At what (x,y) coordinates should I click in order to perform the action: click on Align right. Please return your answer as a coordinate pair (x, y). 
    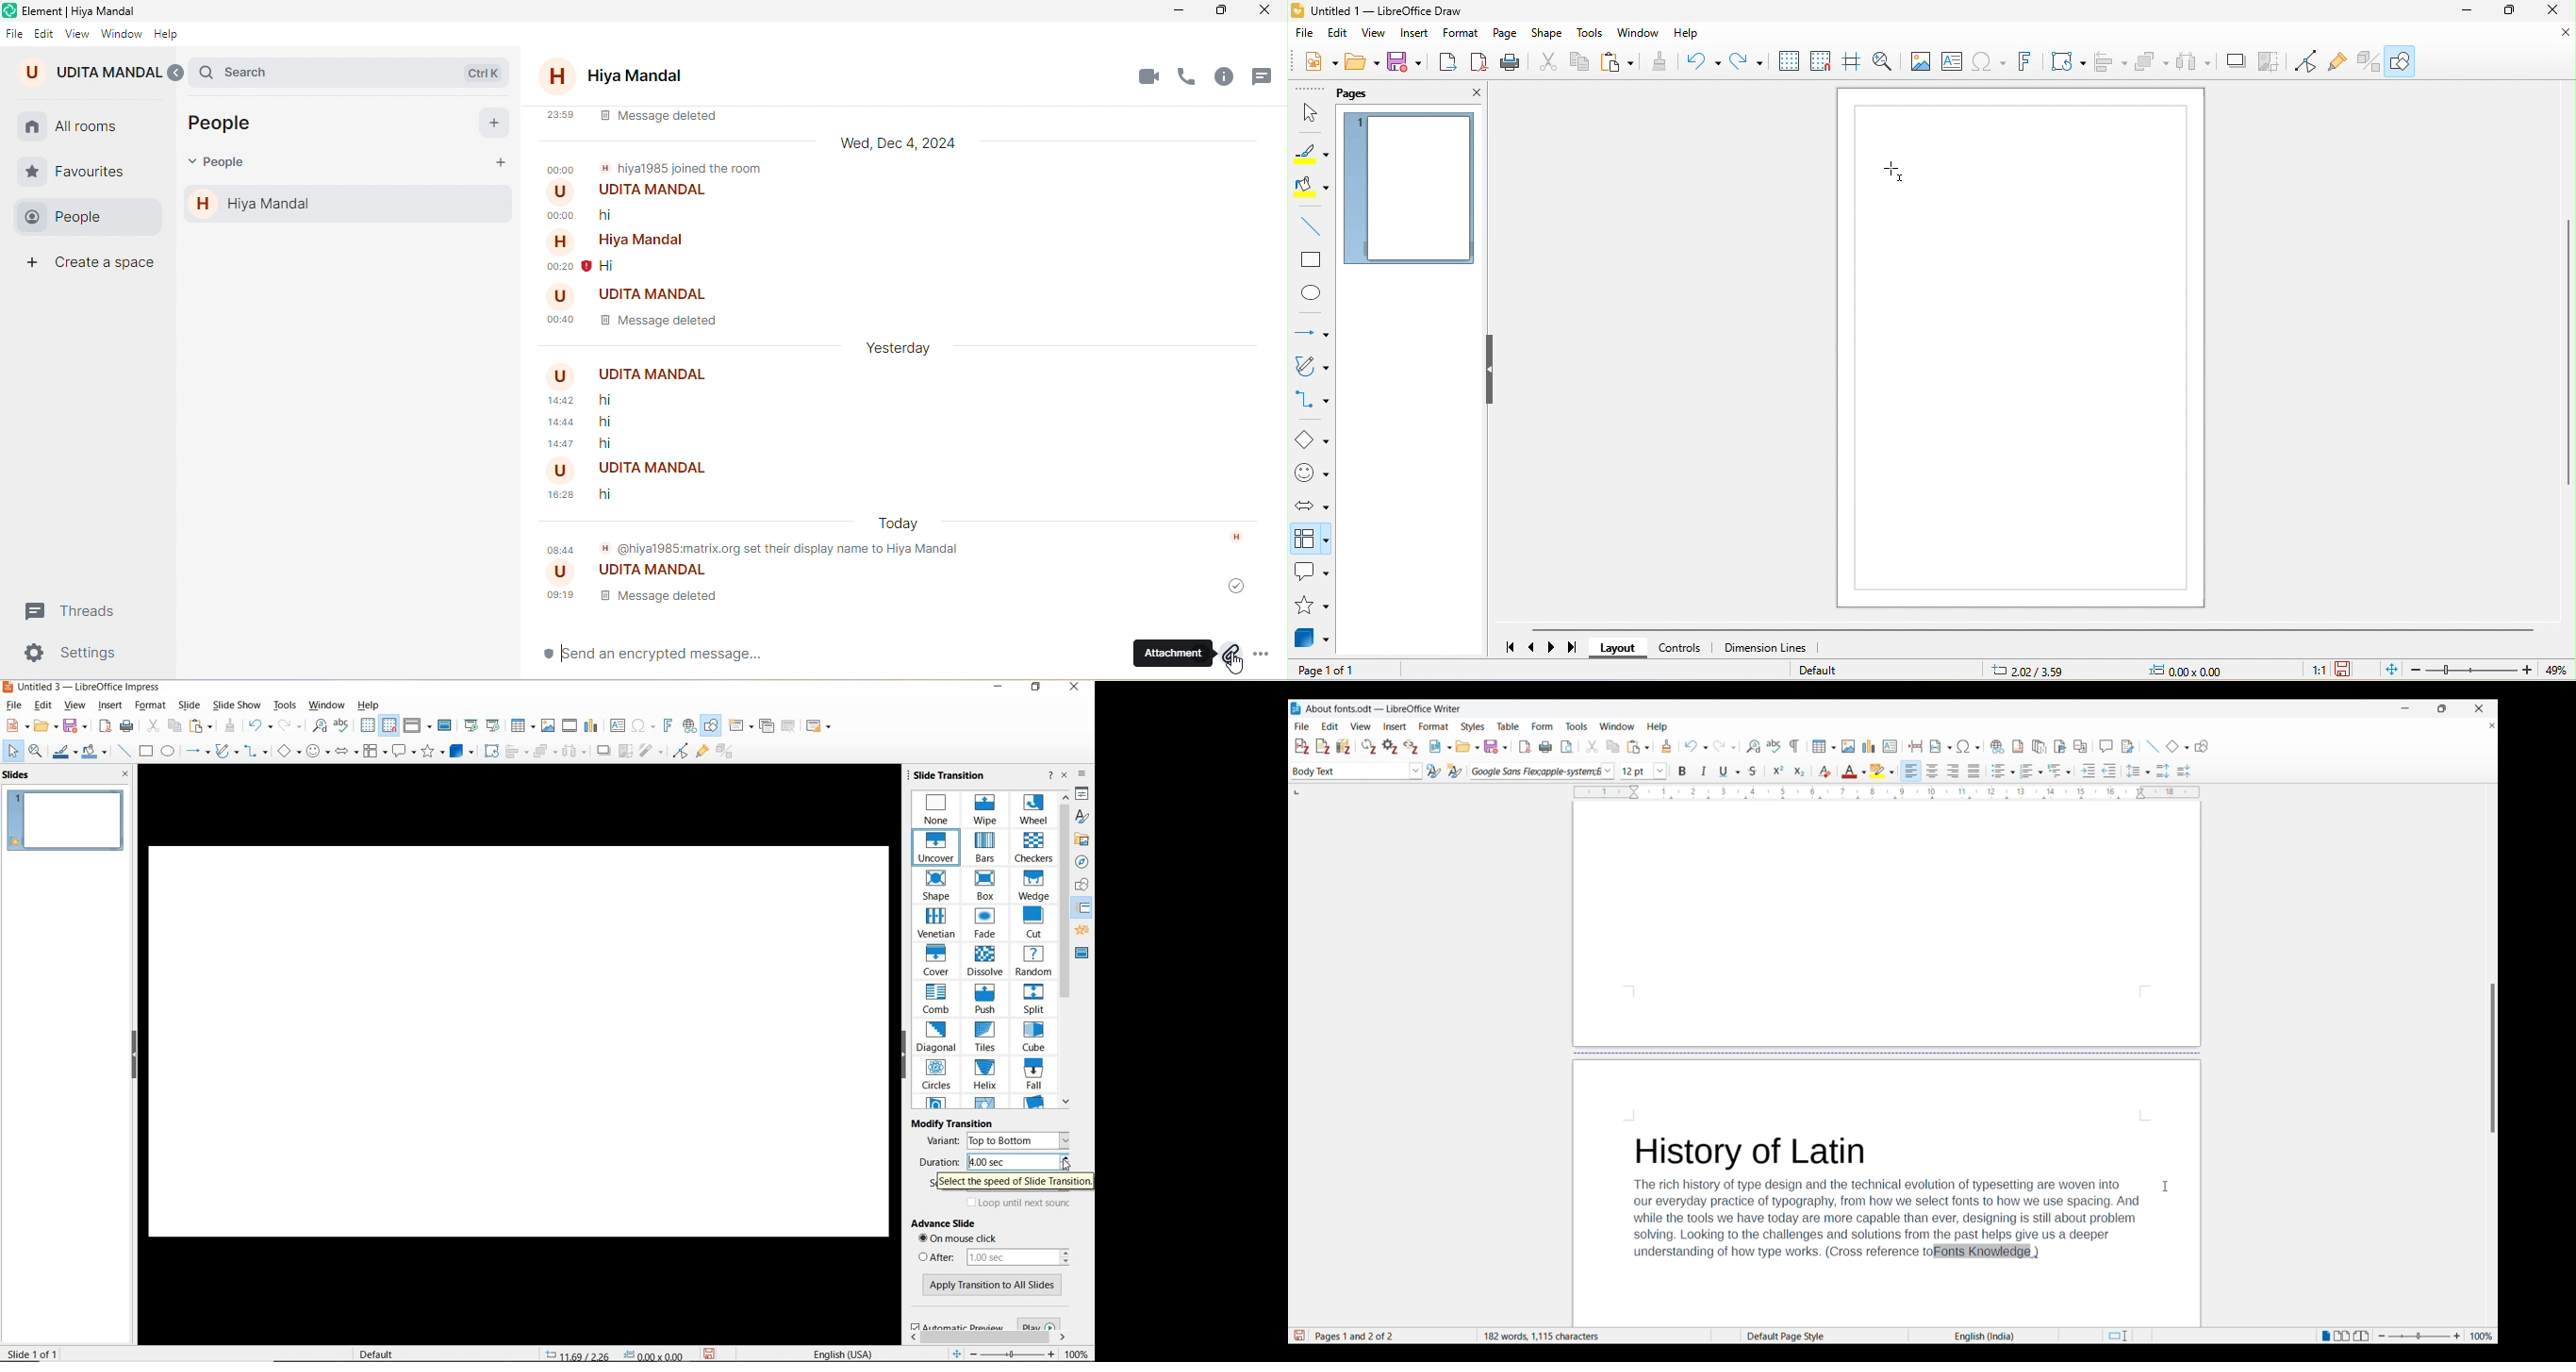
    Looking at the image, I should click on (1953, 771).